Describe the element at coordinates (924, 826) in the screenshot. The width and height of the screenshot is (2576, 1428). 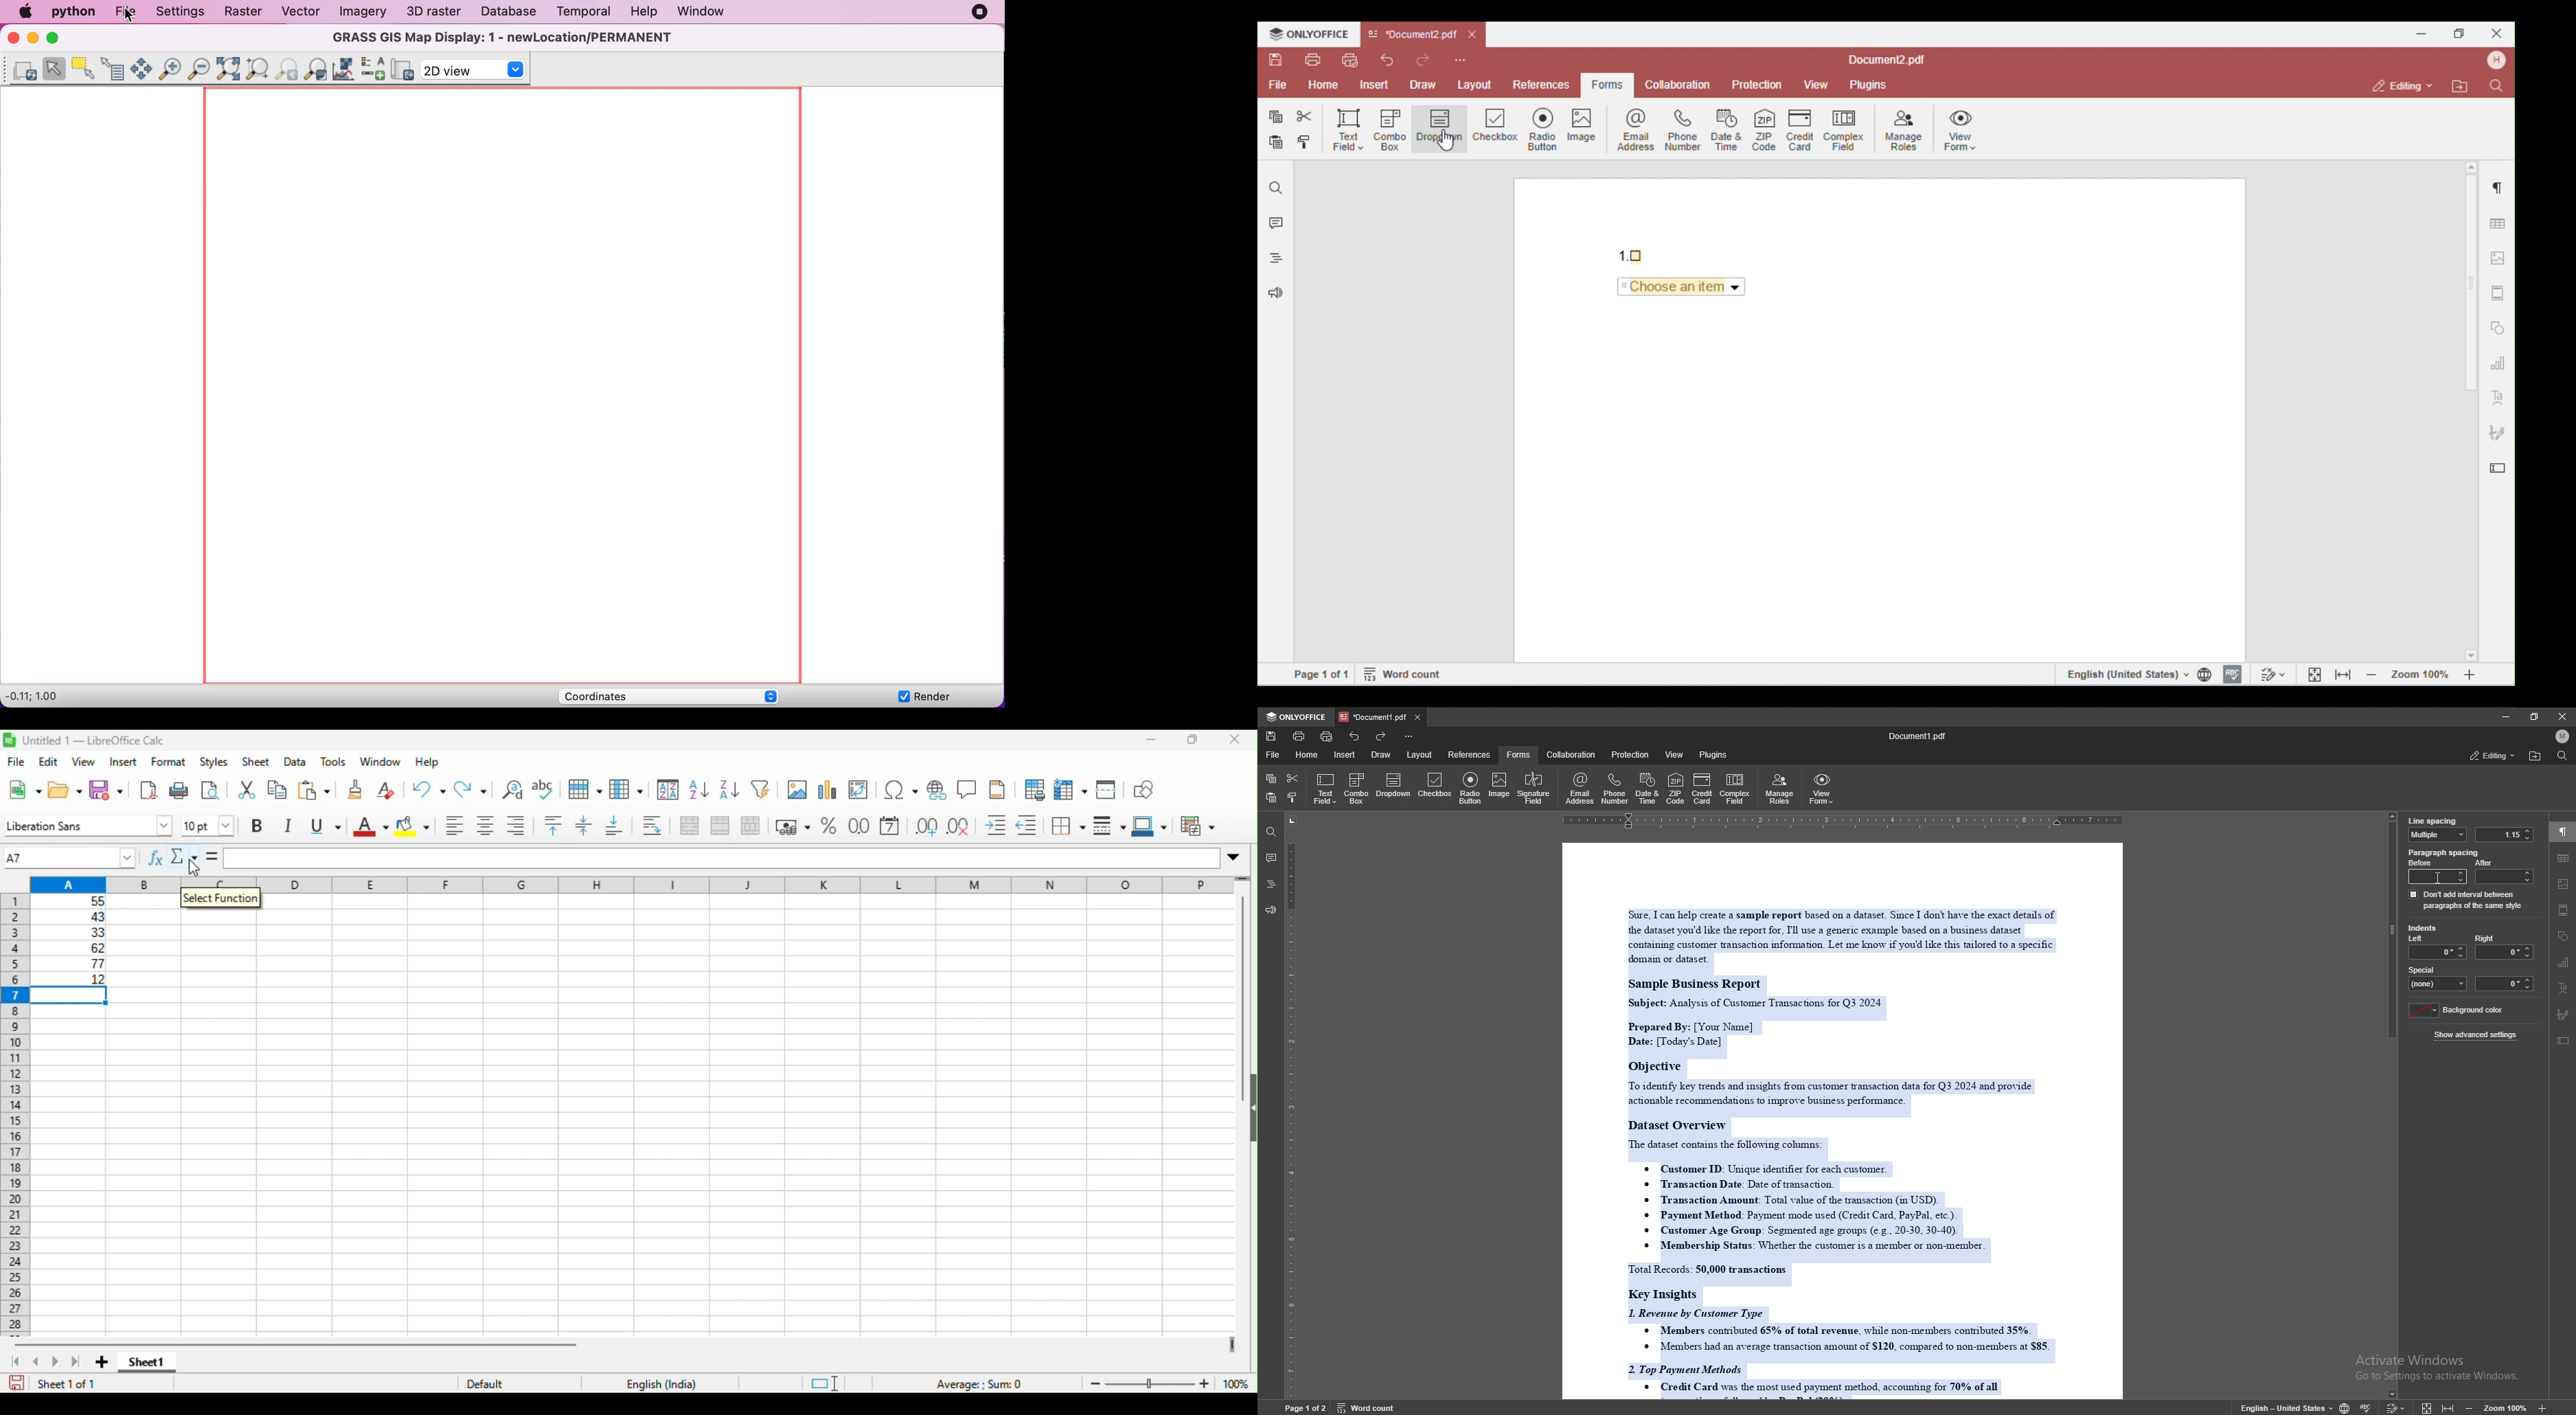
I see `add decimal place` at that location.